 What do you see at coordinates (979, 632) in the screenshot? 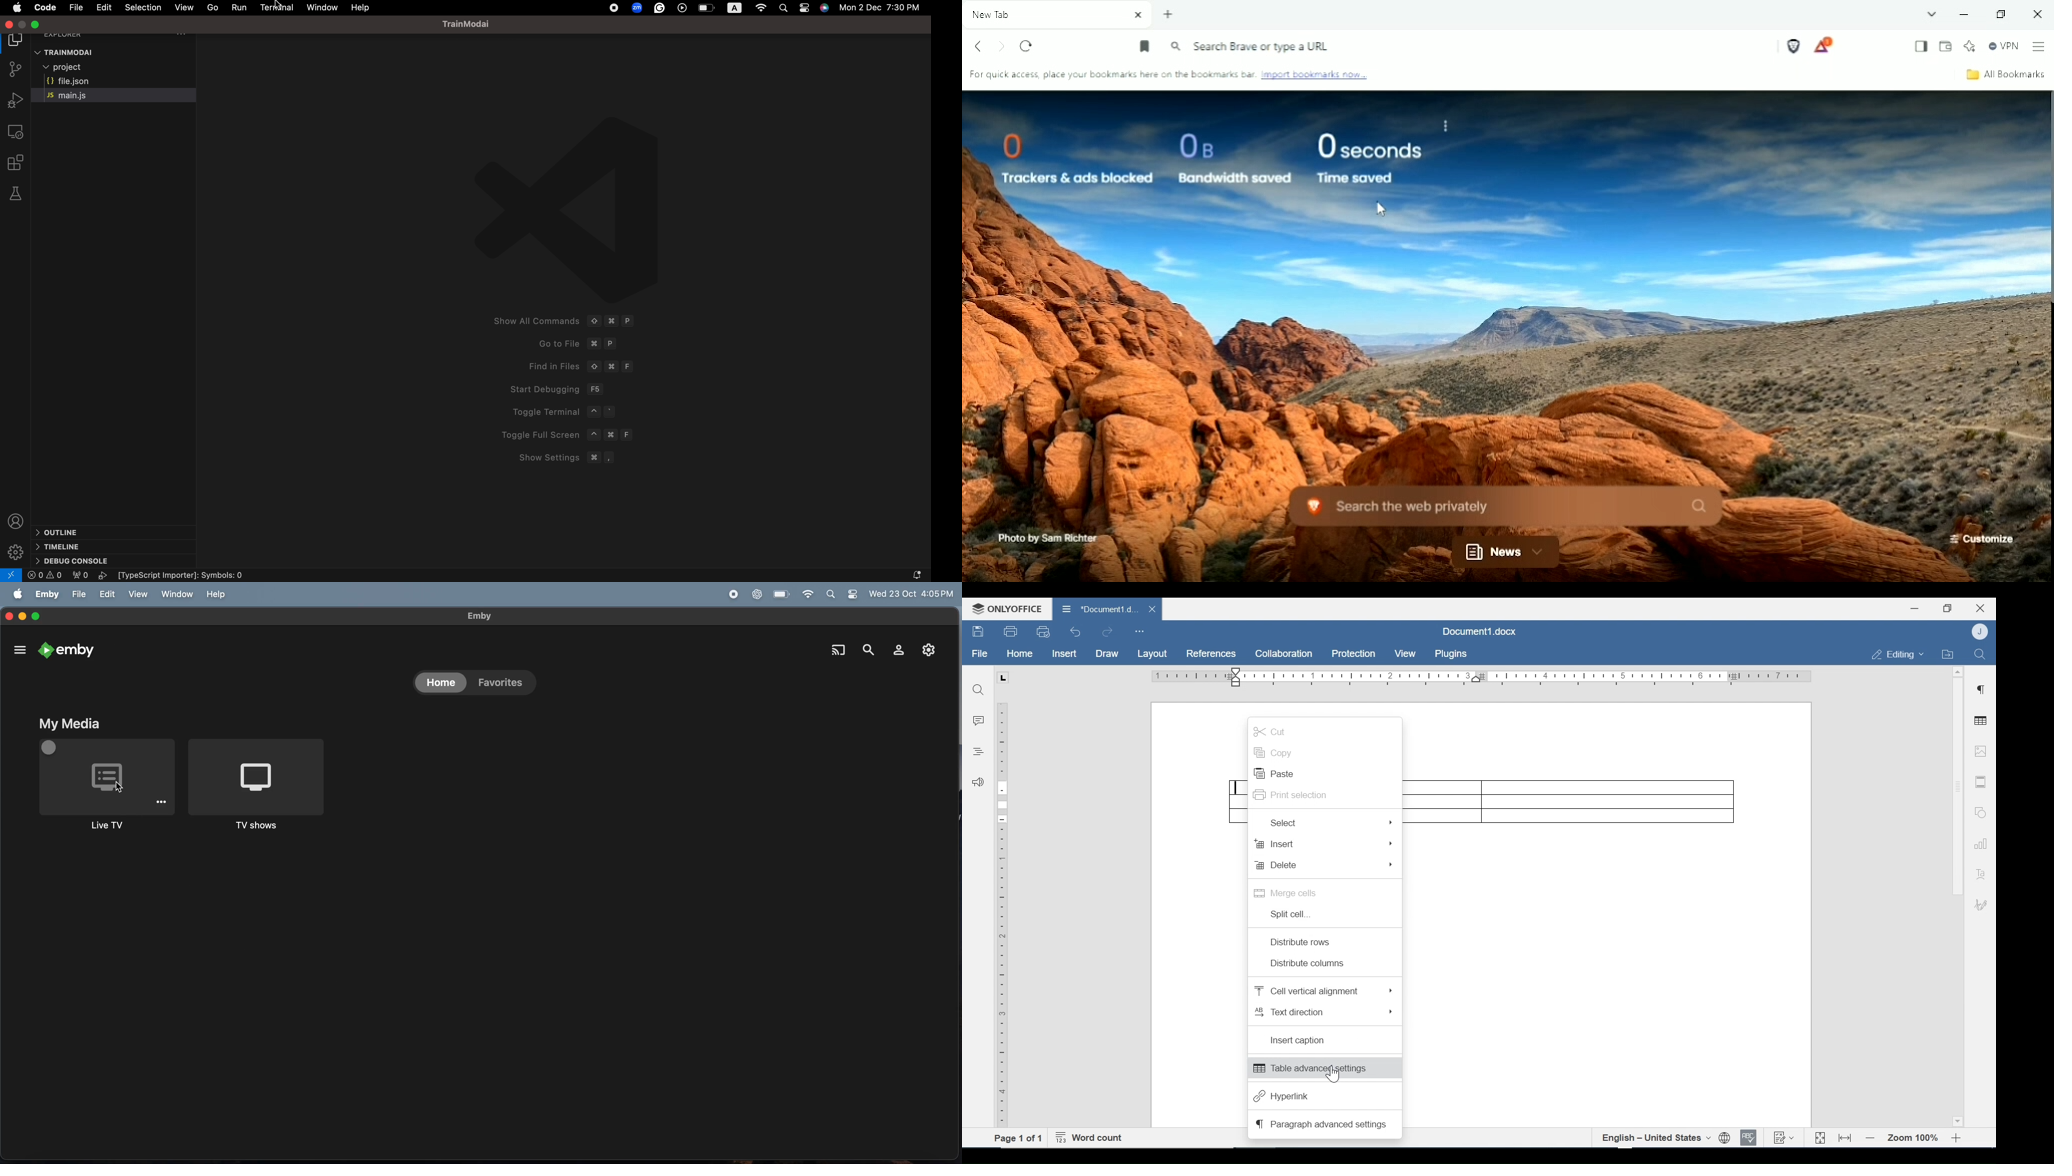
I see `Save` at bounding box center [979, 632].